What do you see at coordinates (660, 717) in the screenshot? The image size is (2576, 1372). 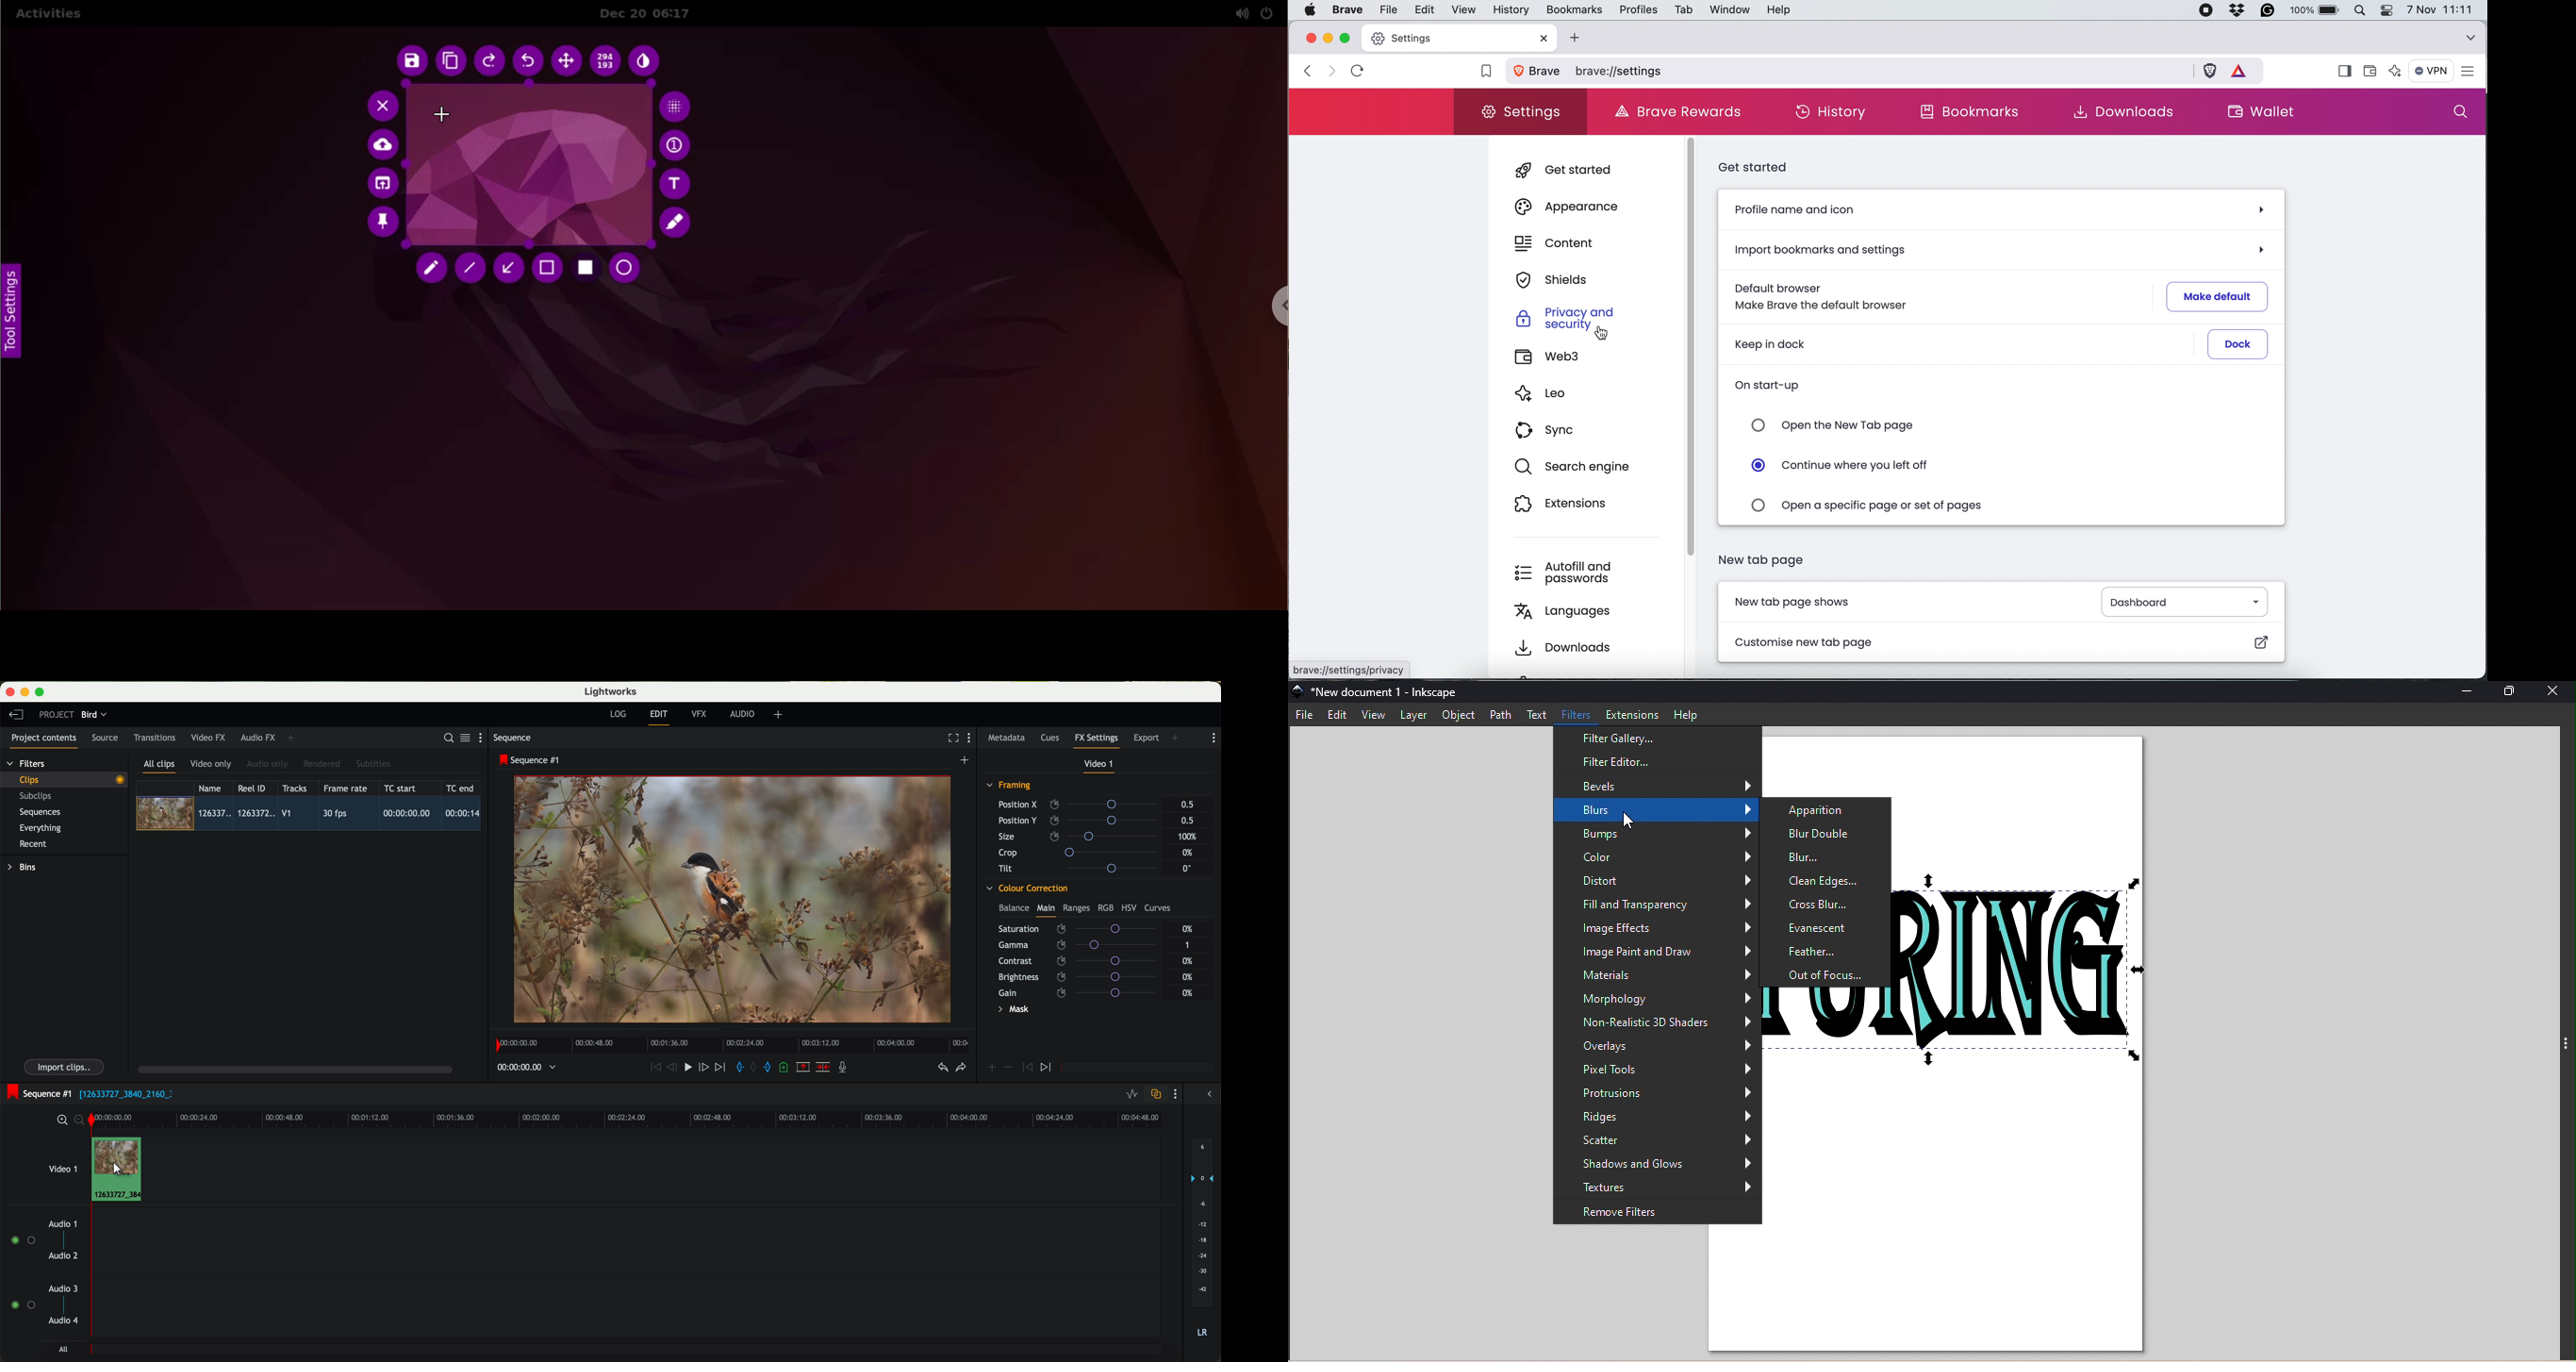 I see `edit` at bounding box center [660, 717].